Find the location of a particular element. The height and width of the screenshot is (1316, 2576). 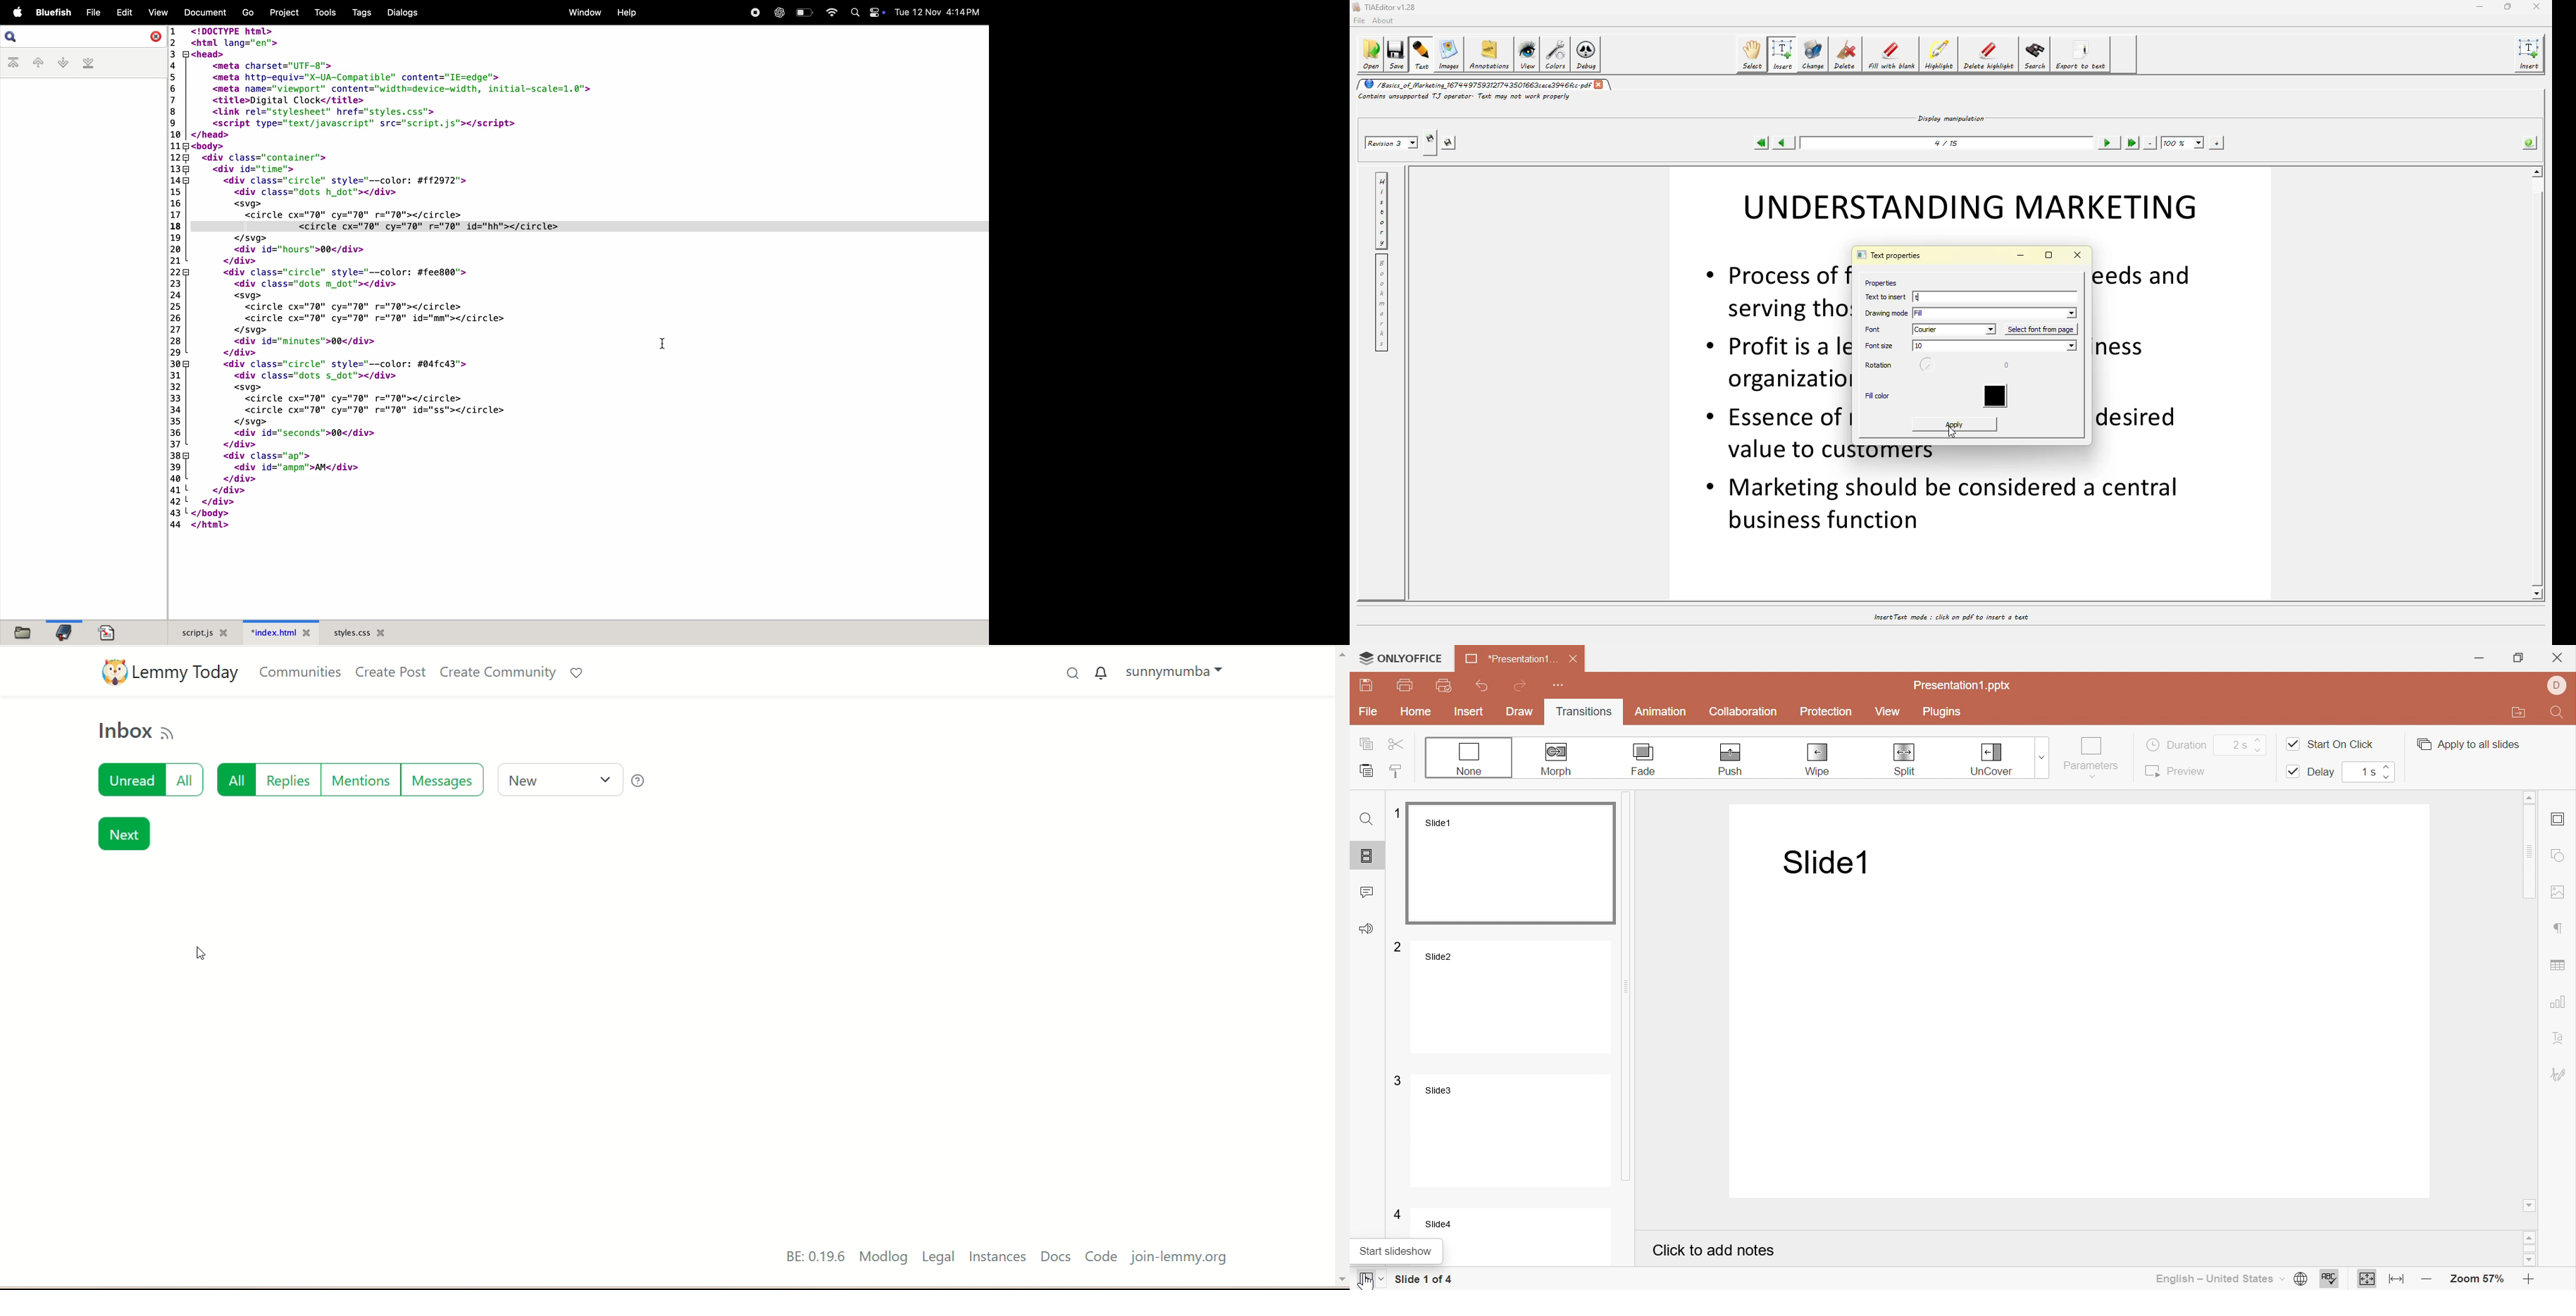

Scroll down is located at coordinates (2533, 1262).